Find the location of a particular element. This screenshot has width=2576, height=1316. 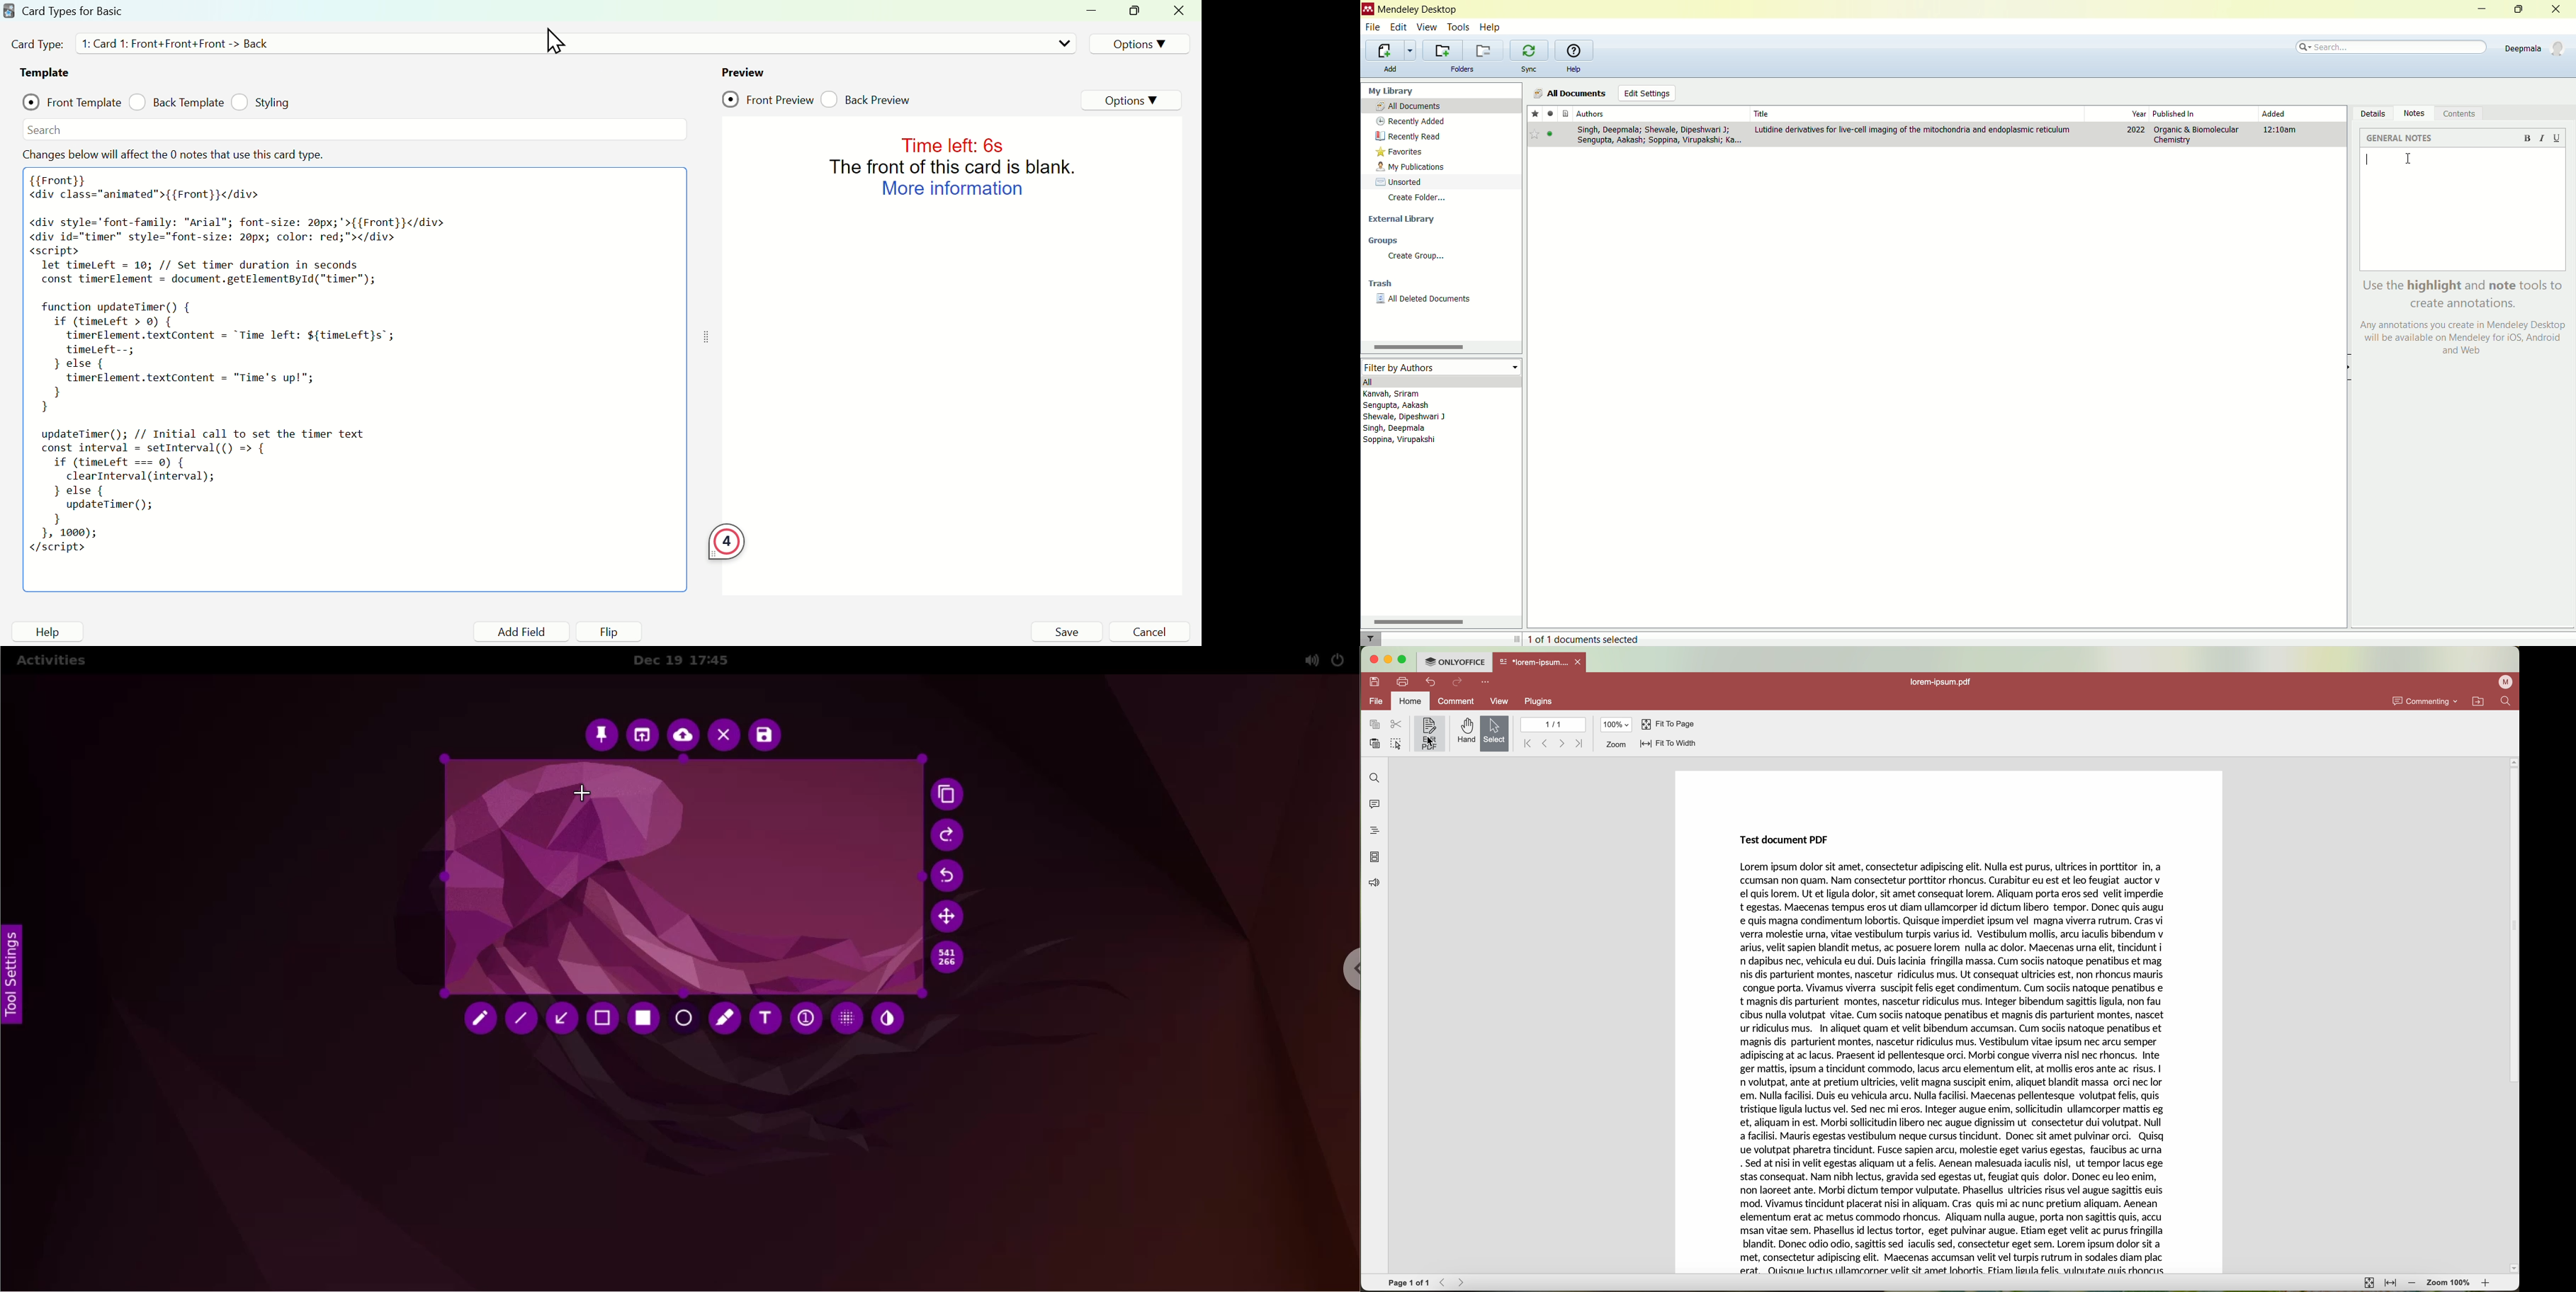

remove the current folder is located at coordinates (1483, 51).